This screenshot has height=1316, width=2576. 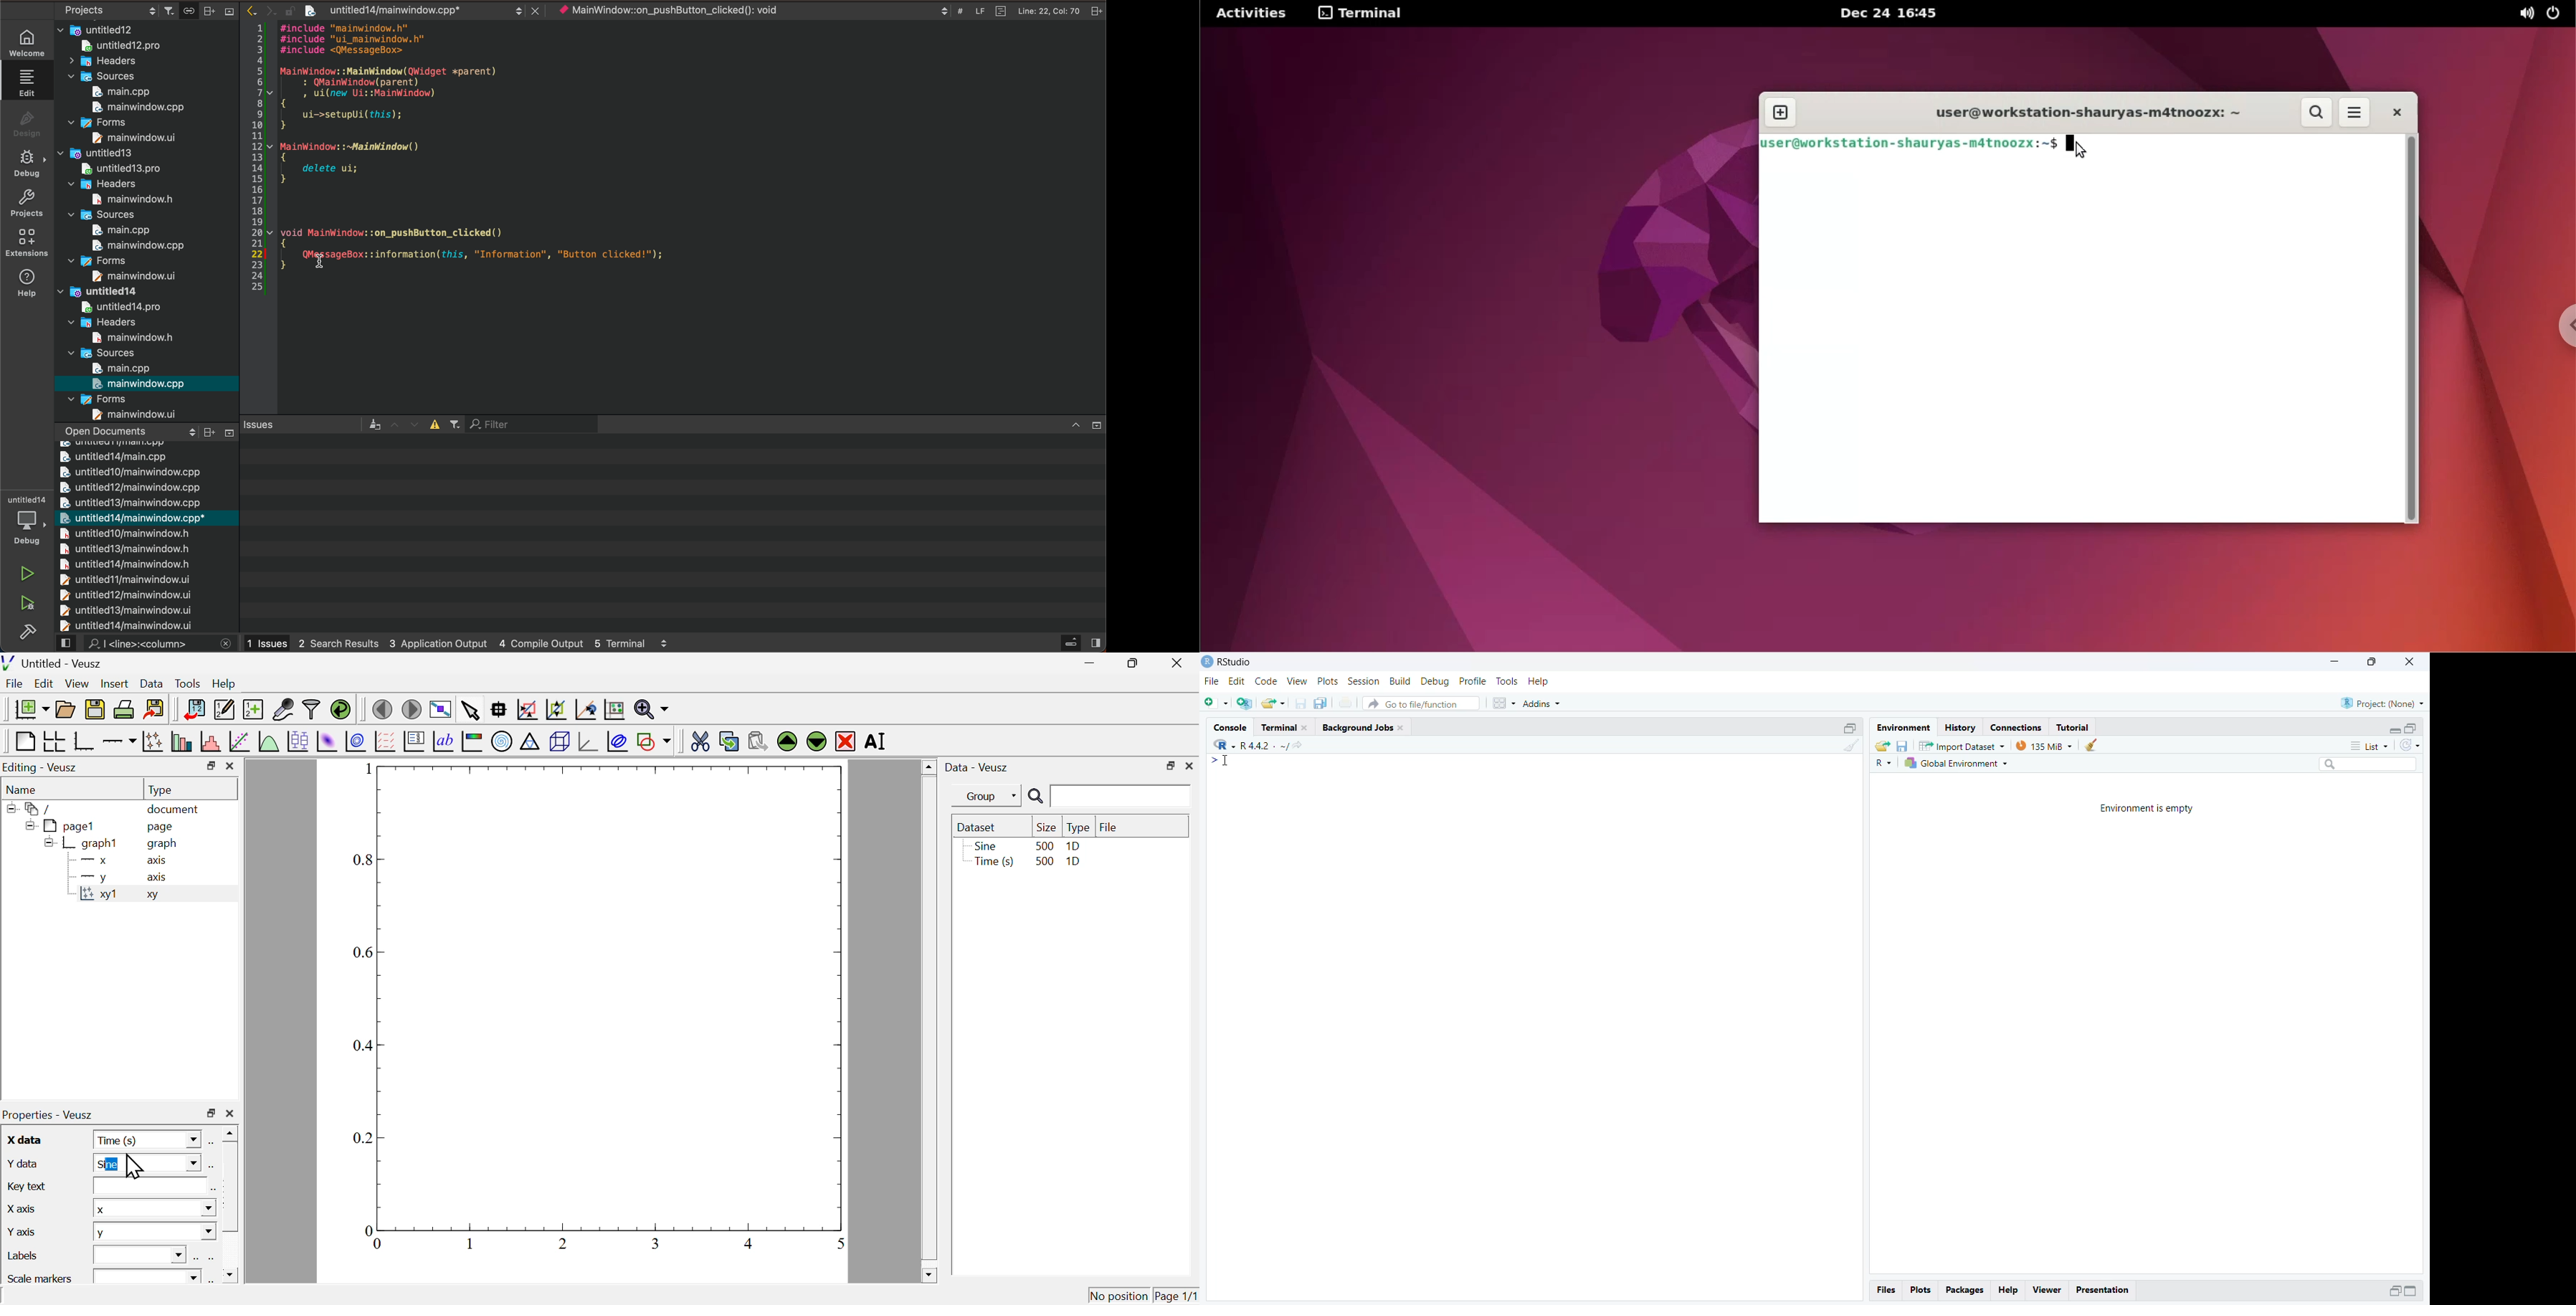 What do you see at coordinates (1401, 681) in the screenshot?
I see `Build` at bounding box center [1401, 681].